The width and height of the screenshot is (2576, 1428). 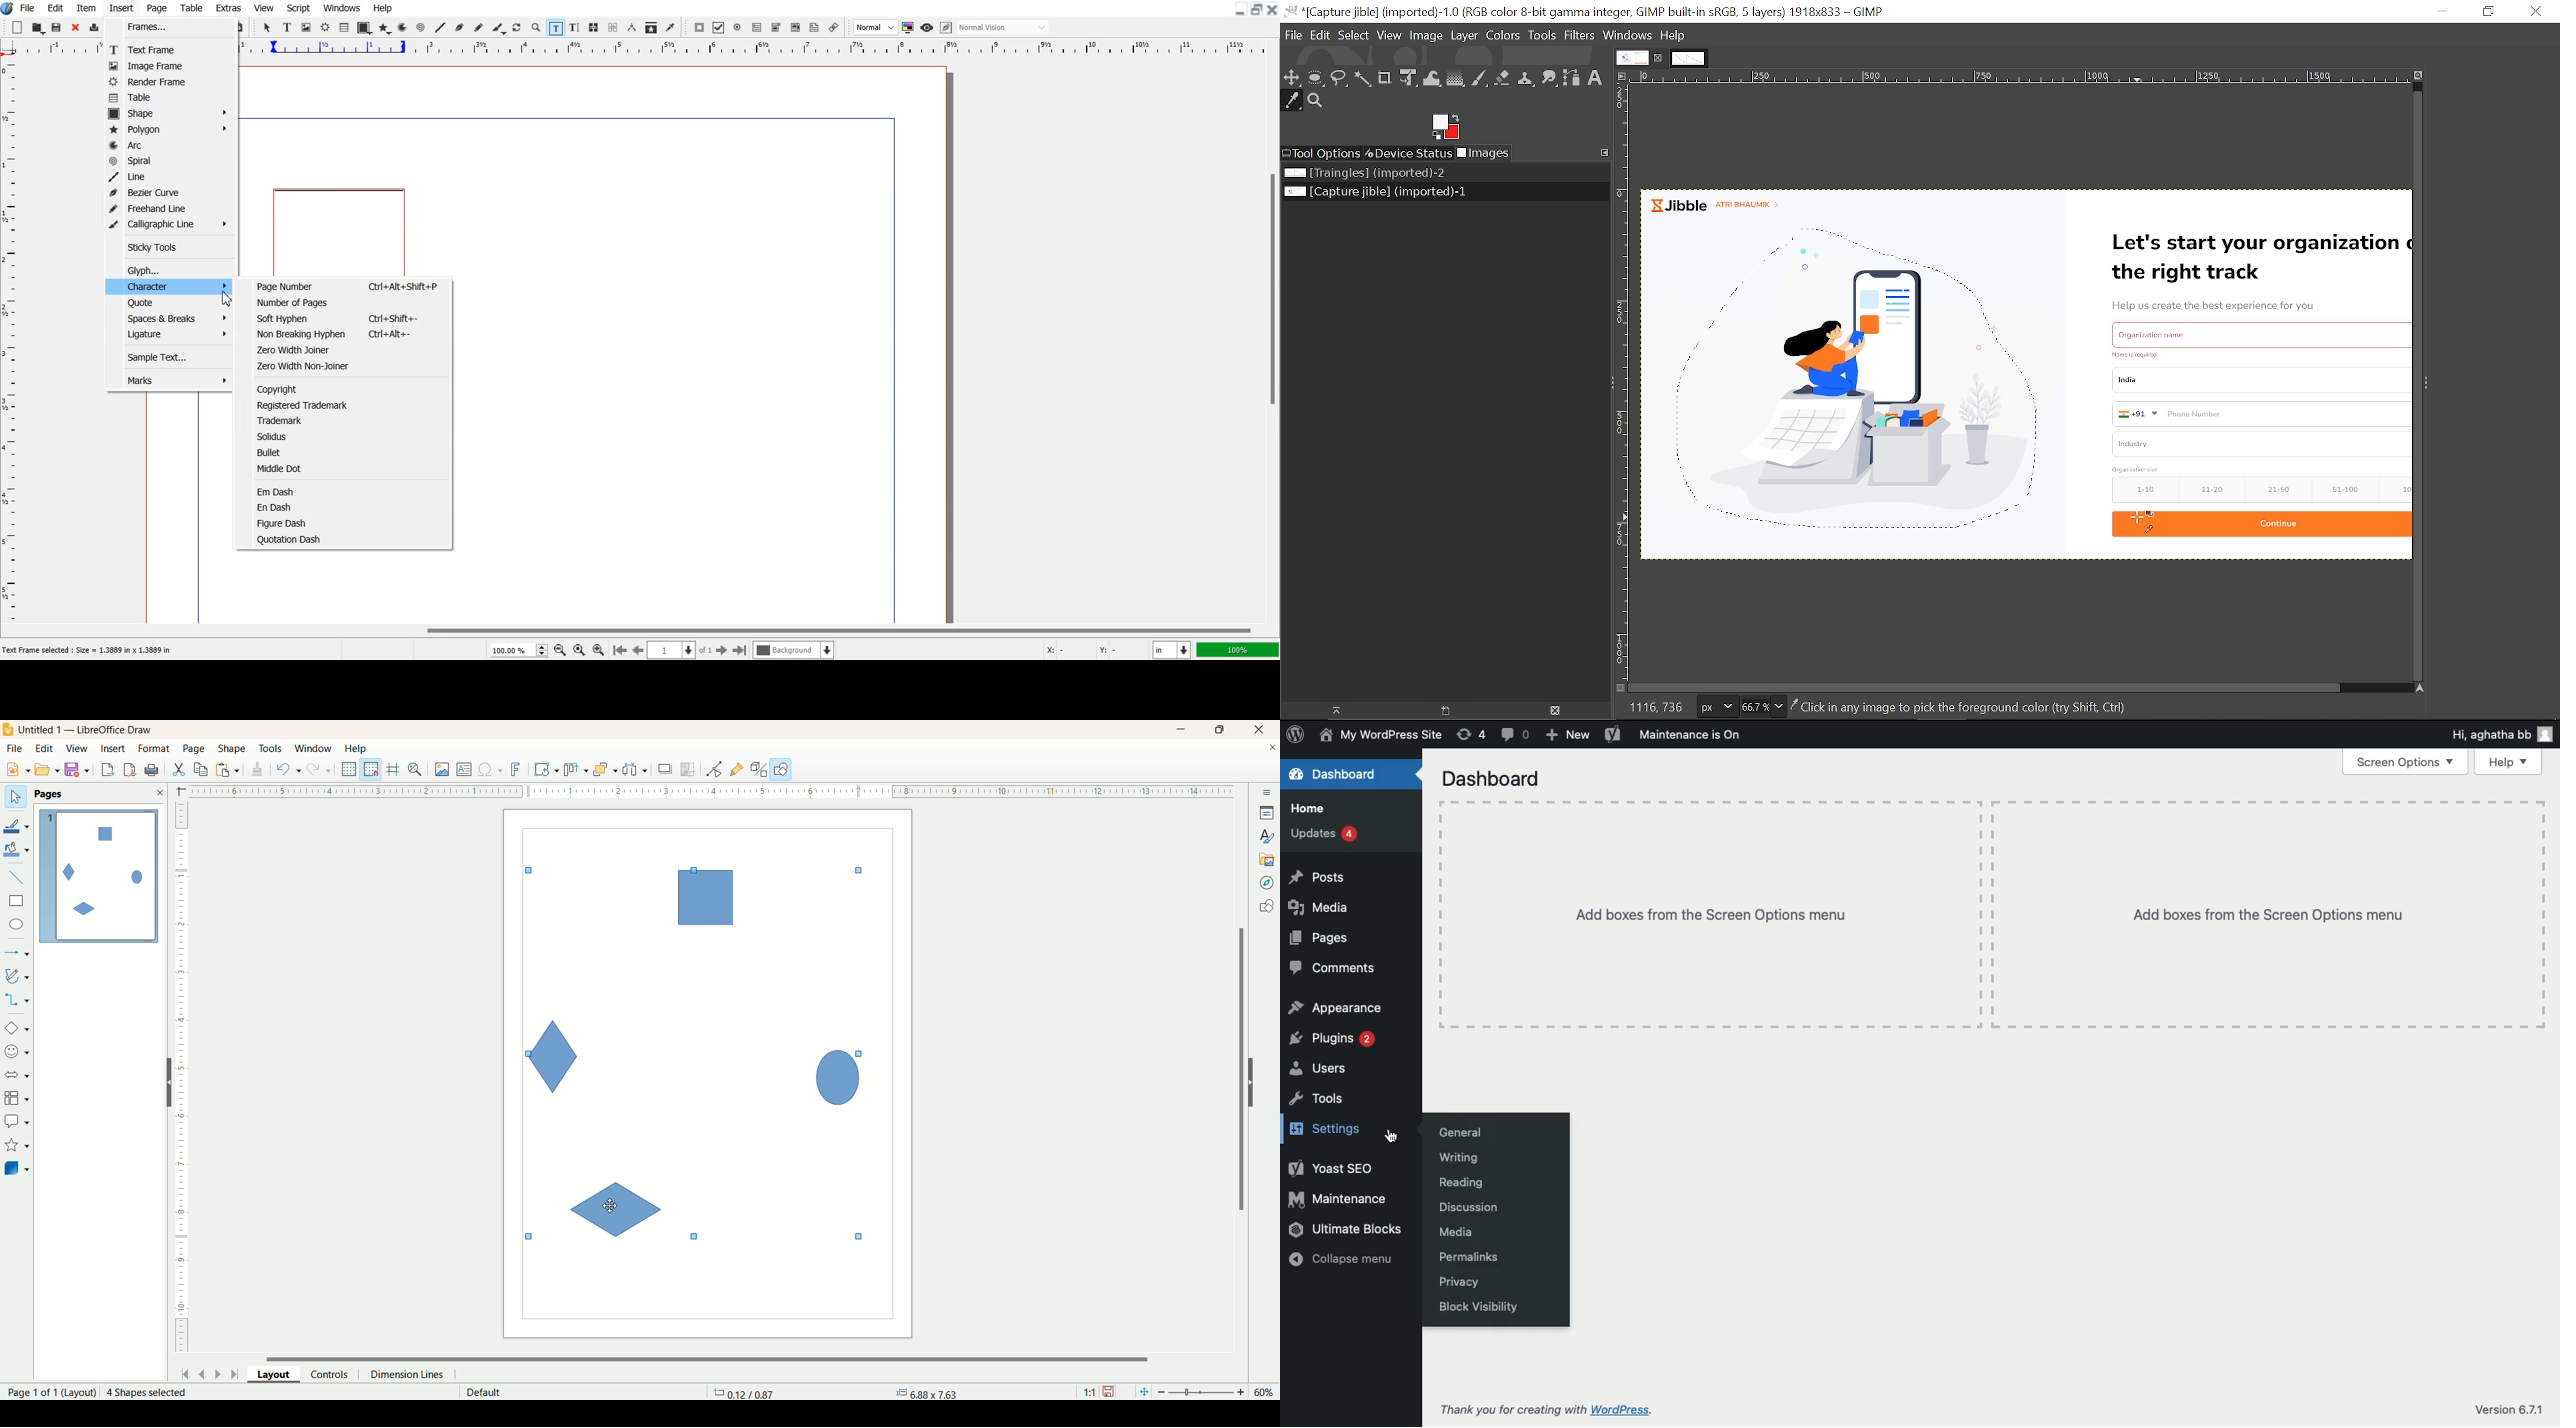 What do you see at coordinates (689, 769) in the screenshot?
I see `crop image` at bounding box center [689, 769].